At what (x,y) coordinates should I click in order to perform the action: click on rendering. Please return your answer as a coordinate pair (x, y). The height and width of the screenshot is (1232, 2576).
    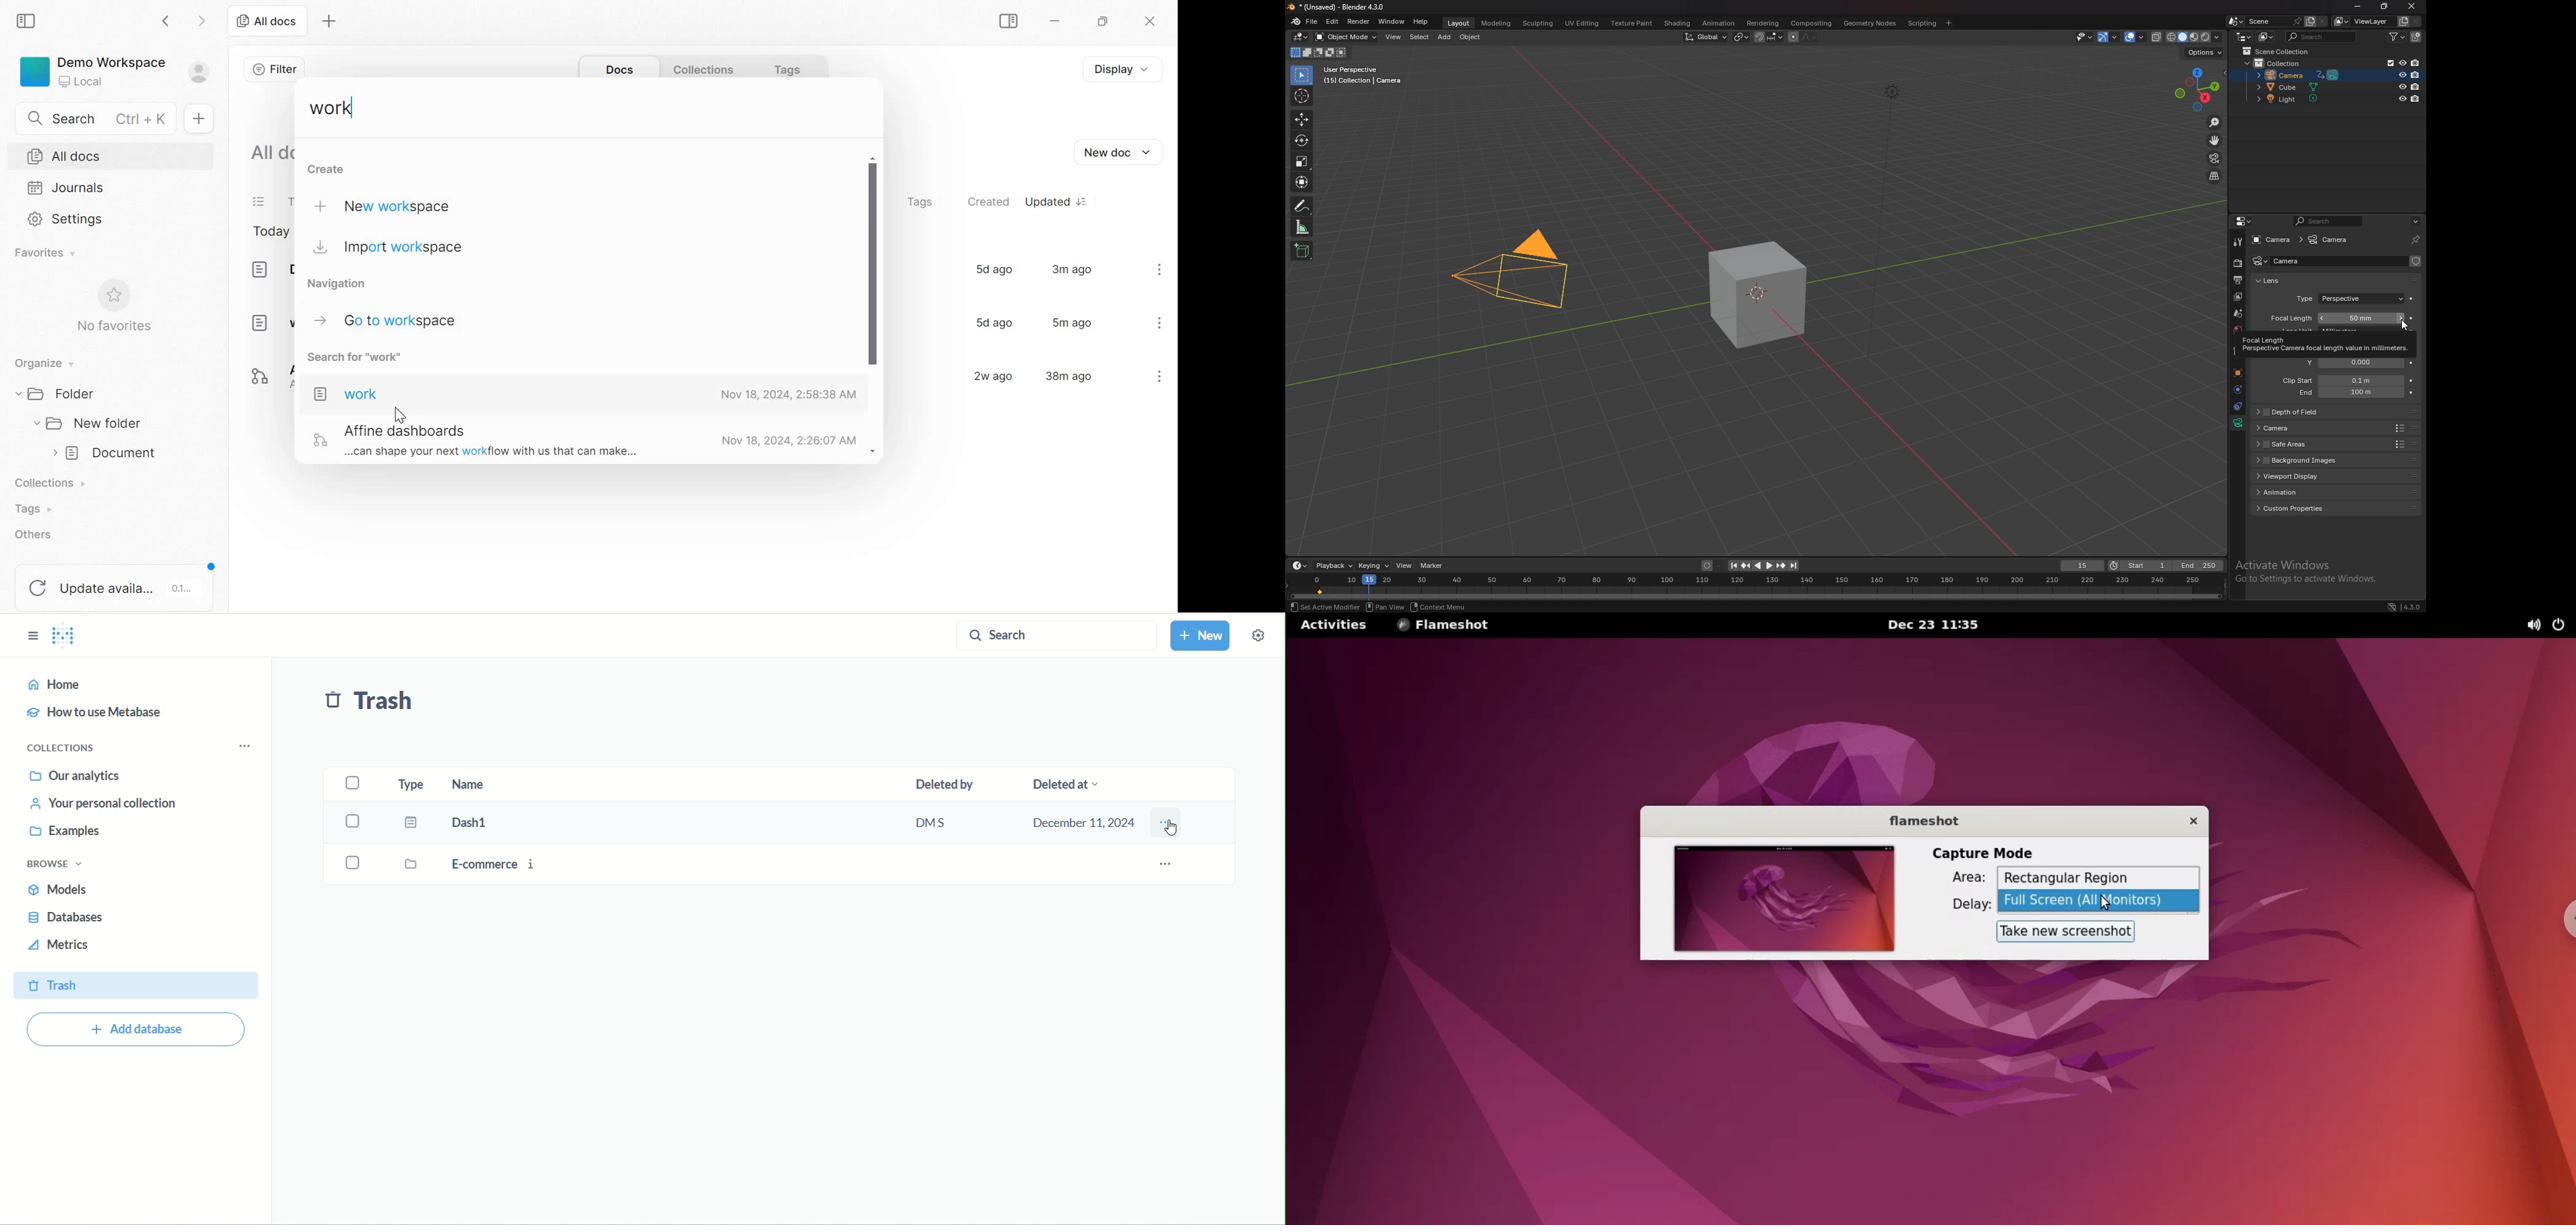
    Looking at the image, I should click on (1763, 23).